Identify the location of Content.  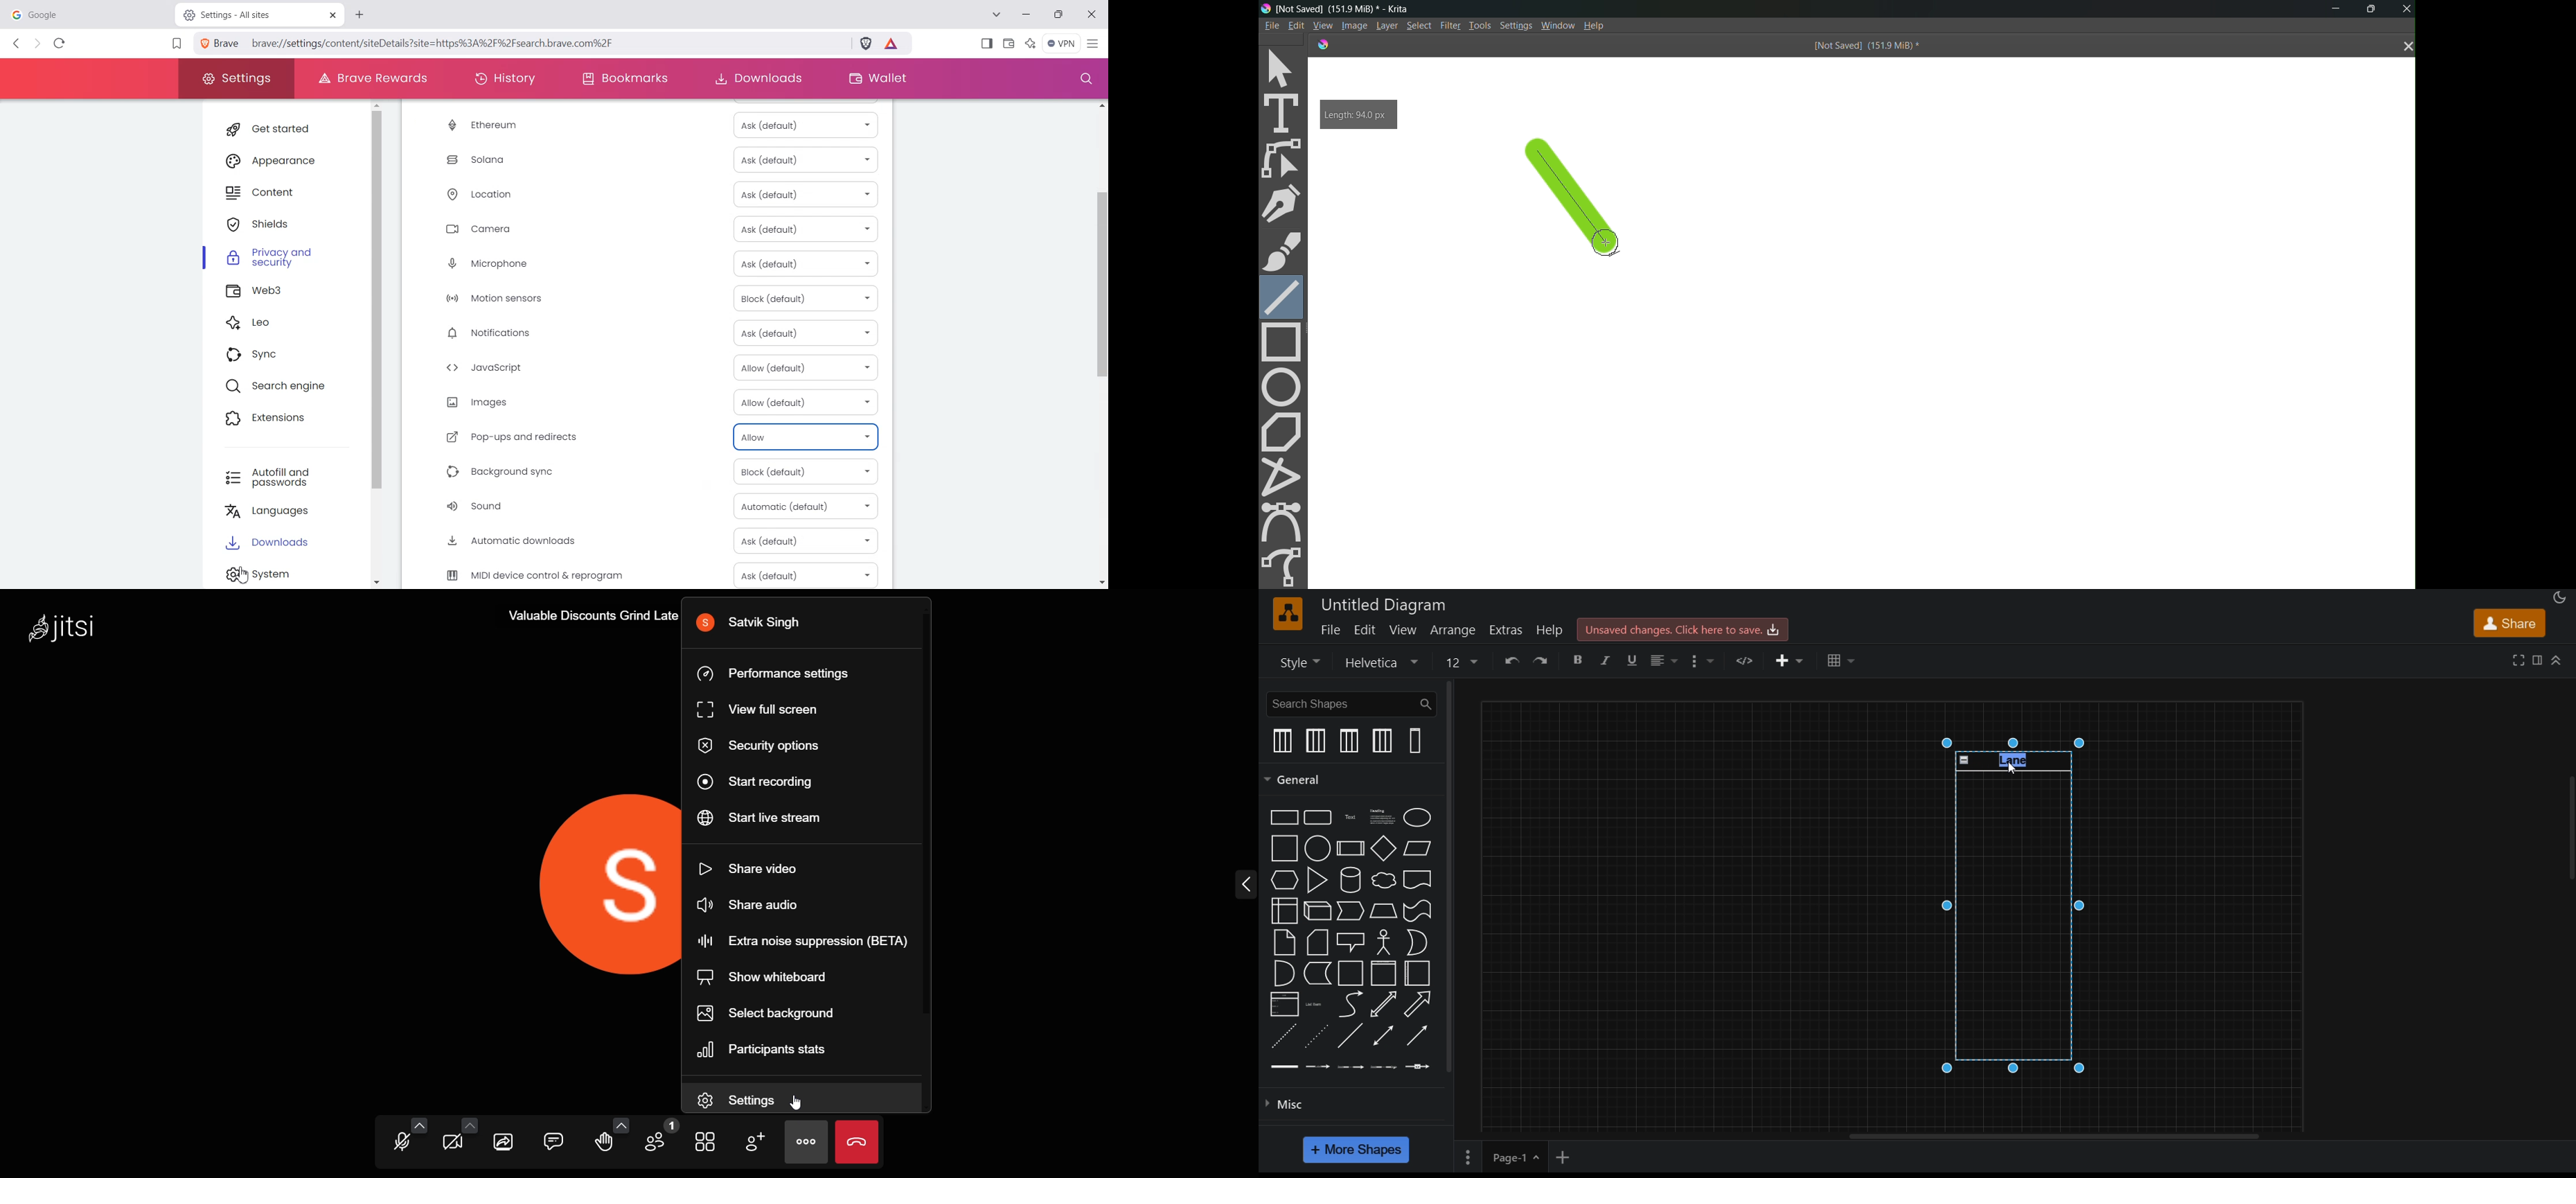
(285, 193).